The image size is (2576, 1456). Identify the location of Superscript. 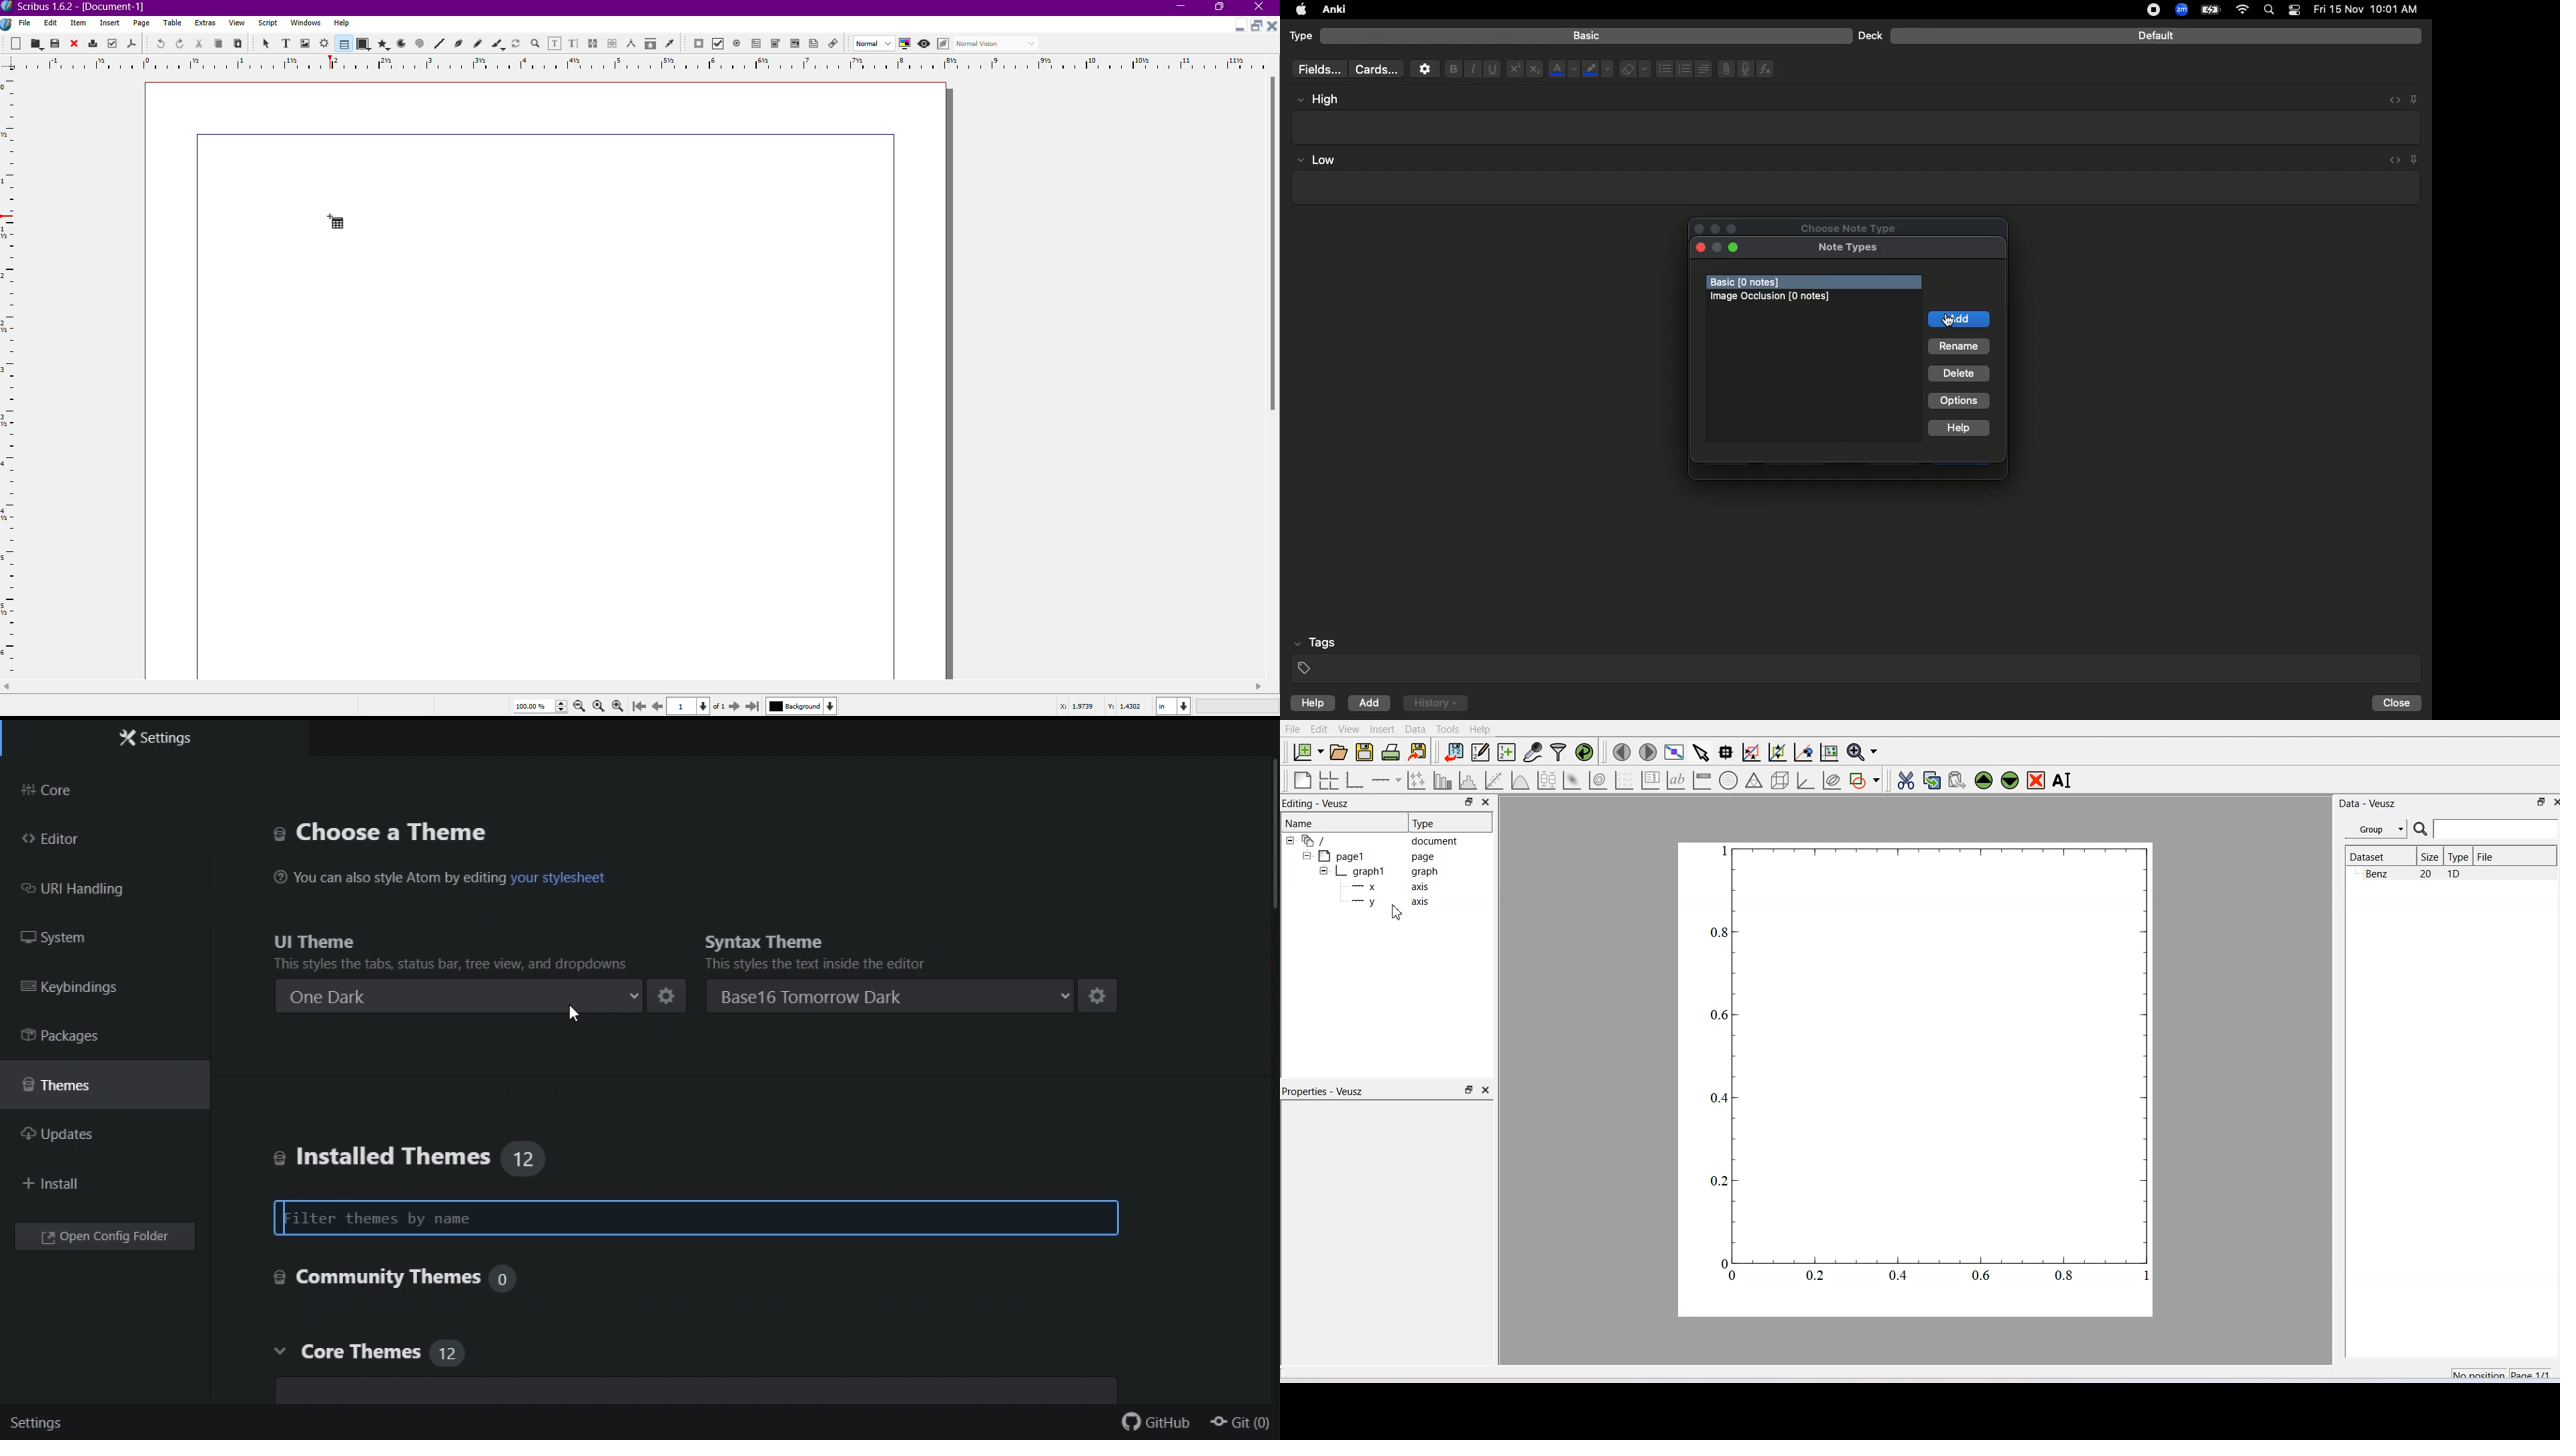
(1514, 70).